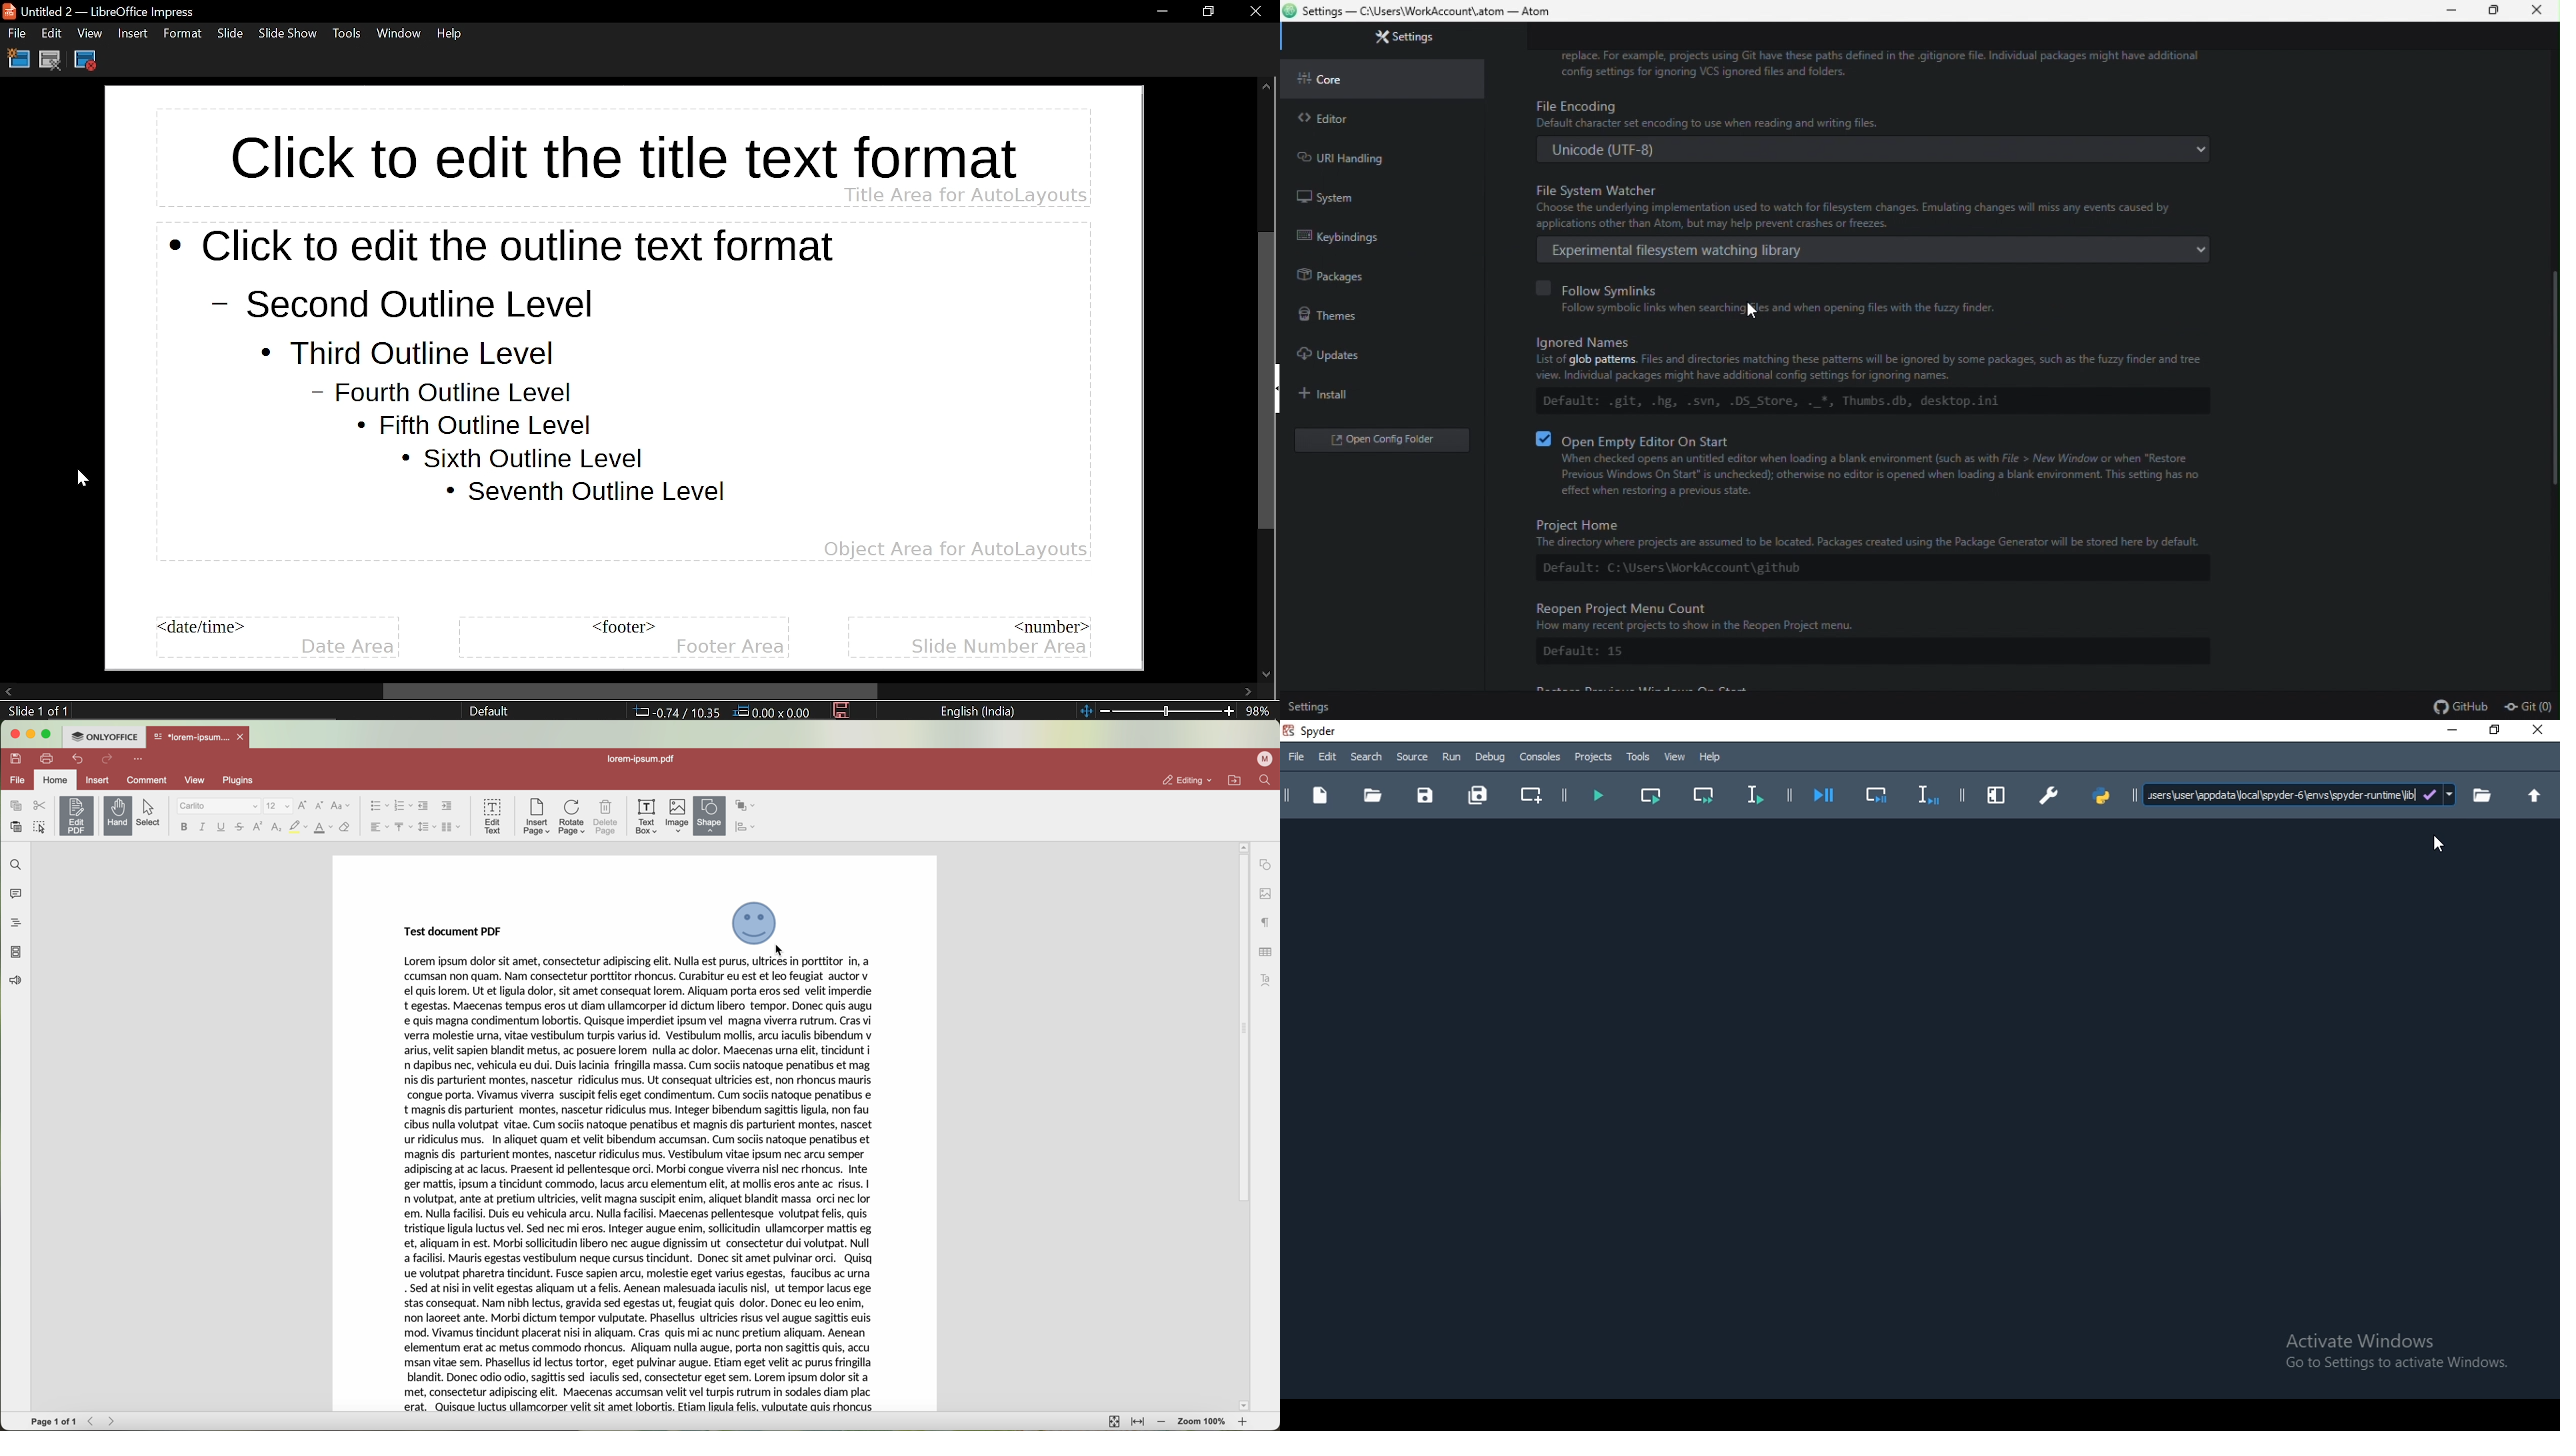  I want to click on paste, so click(17, 827).